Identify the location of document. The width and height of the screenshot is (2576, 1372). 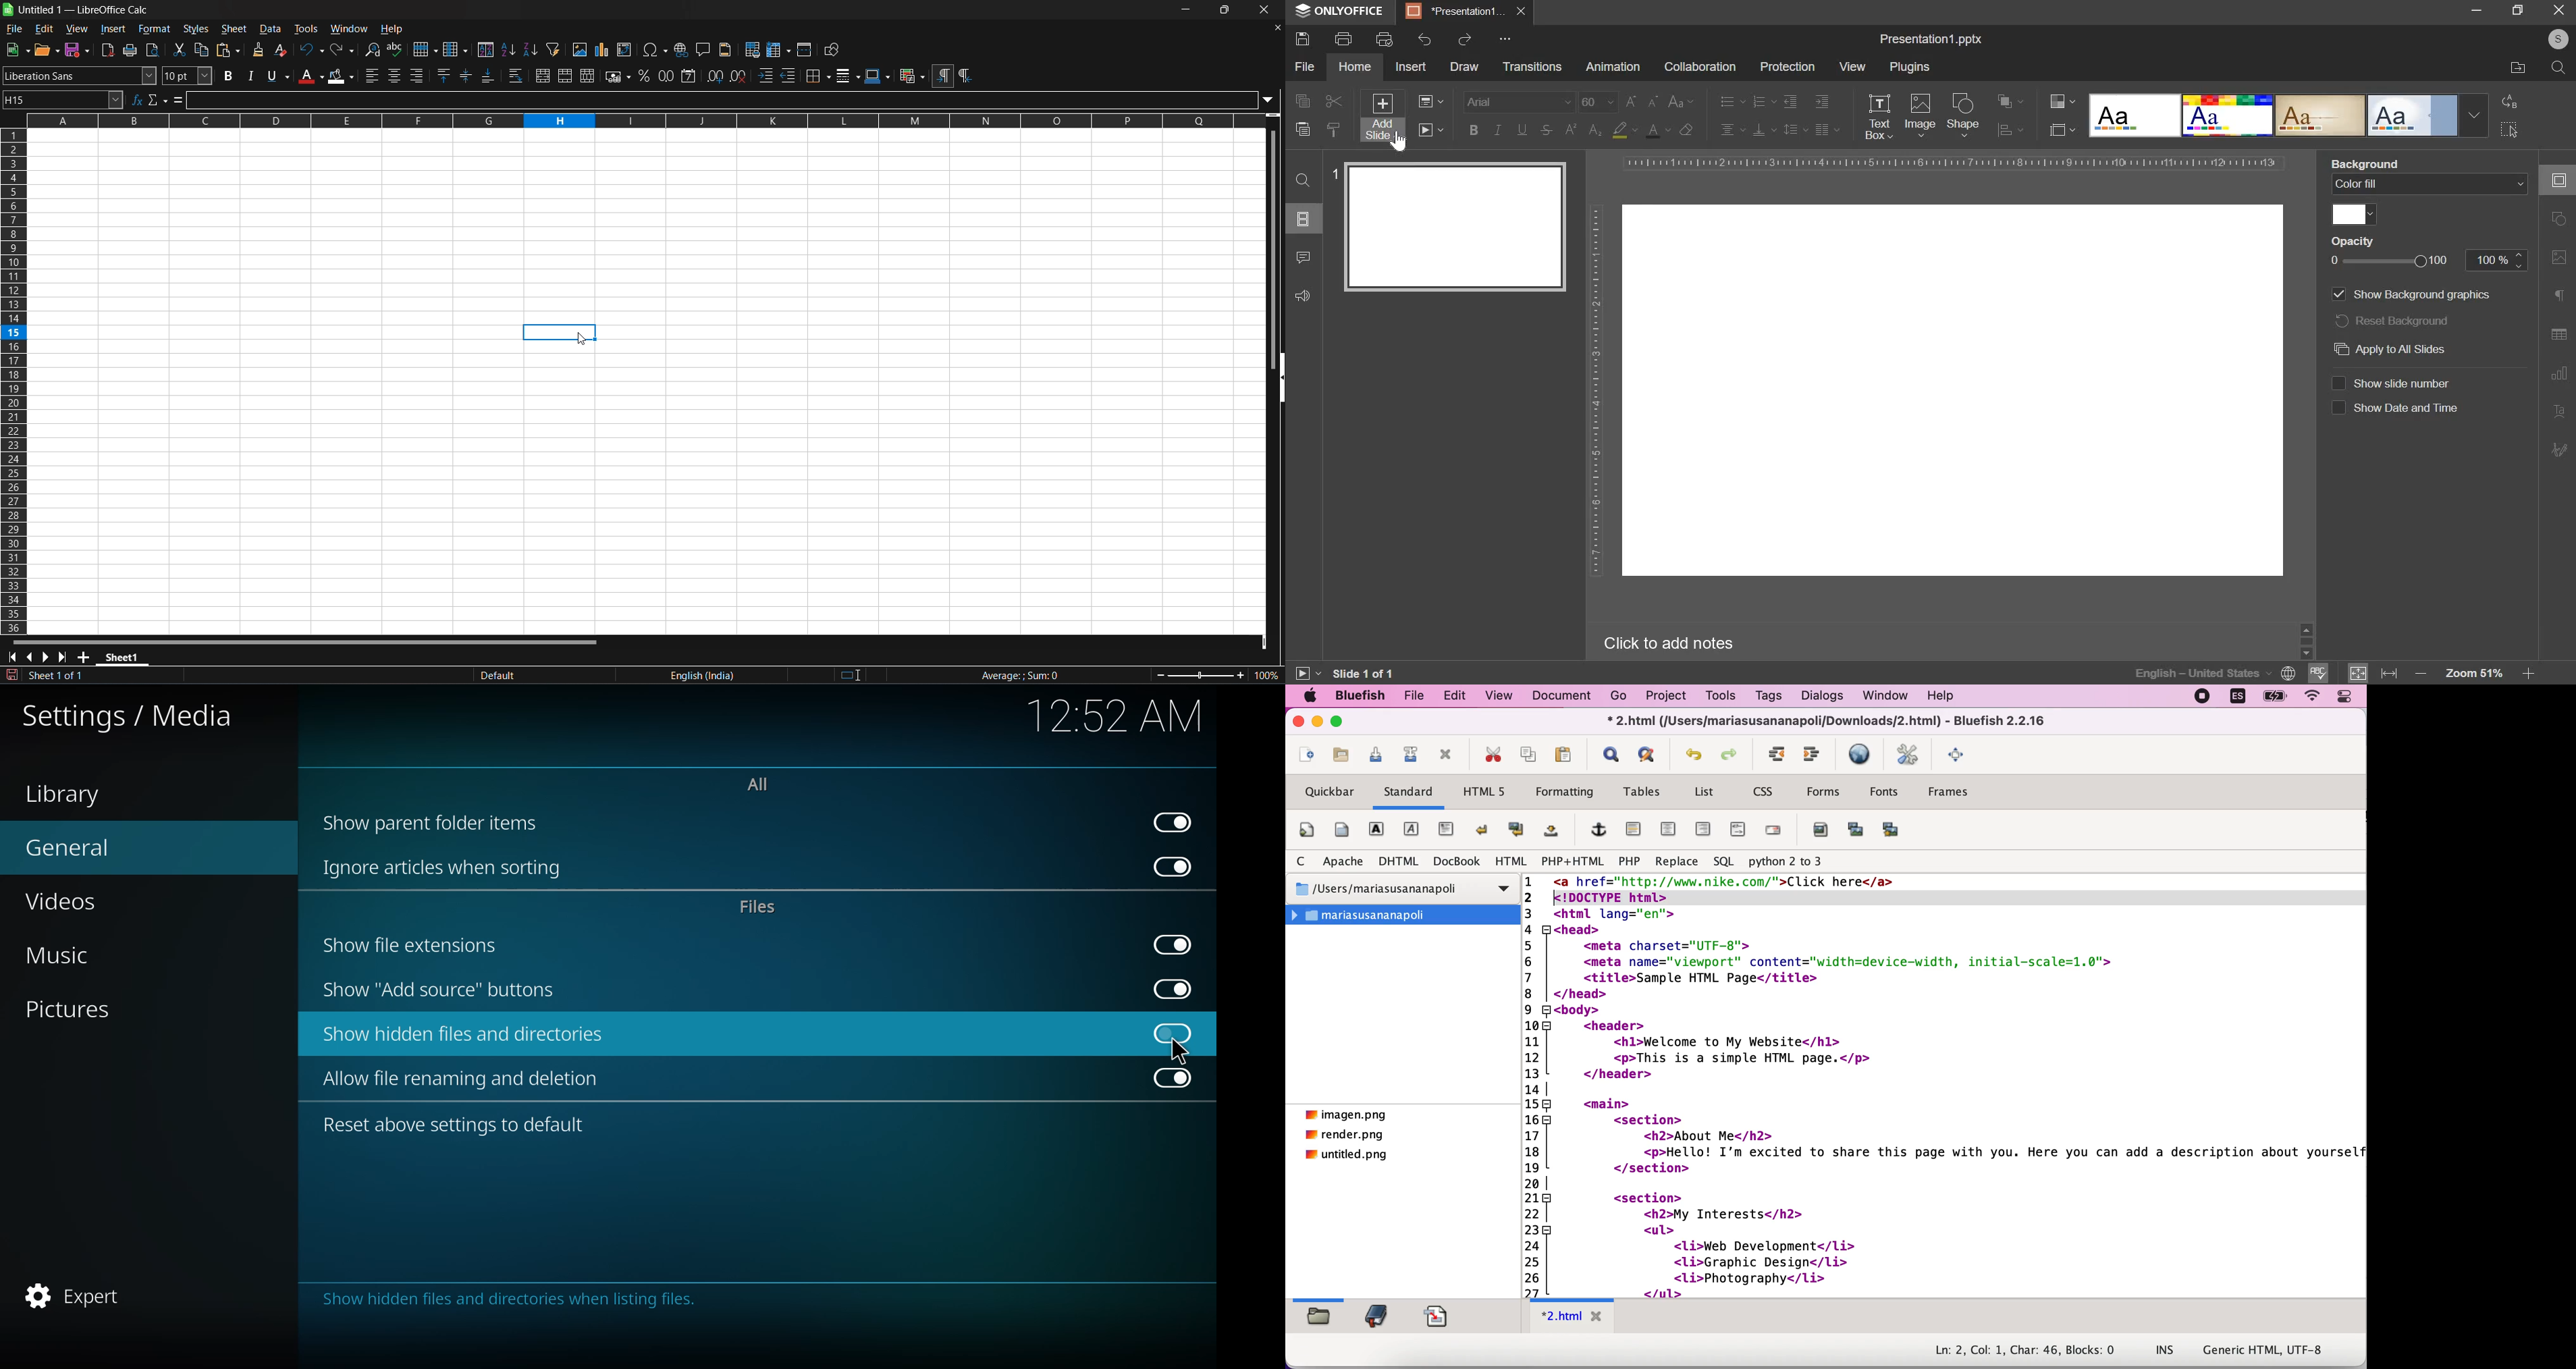
(1563, 698).